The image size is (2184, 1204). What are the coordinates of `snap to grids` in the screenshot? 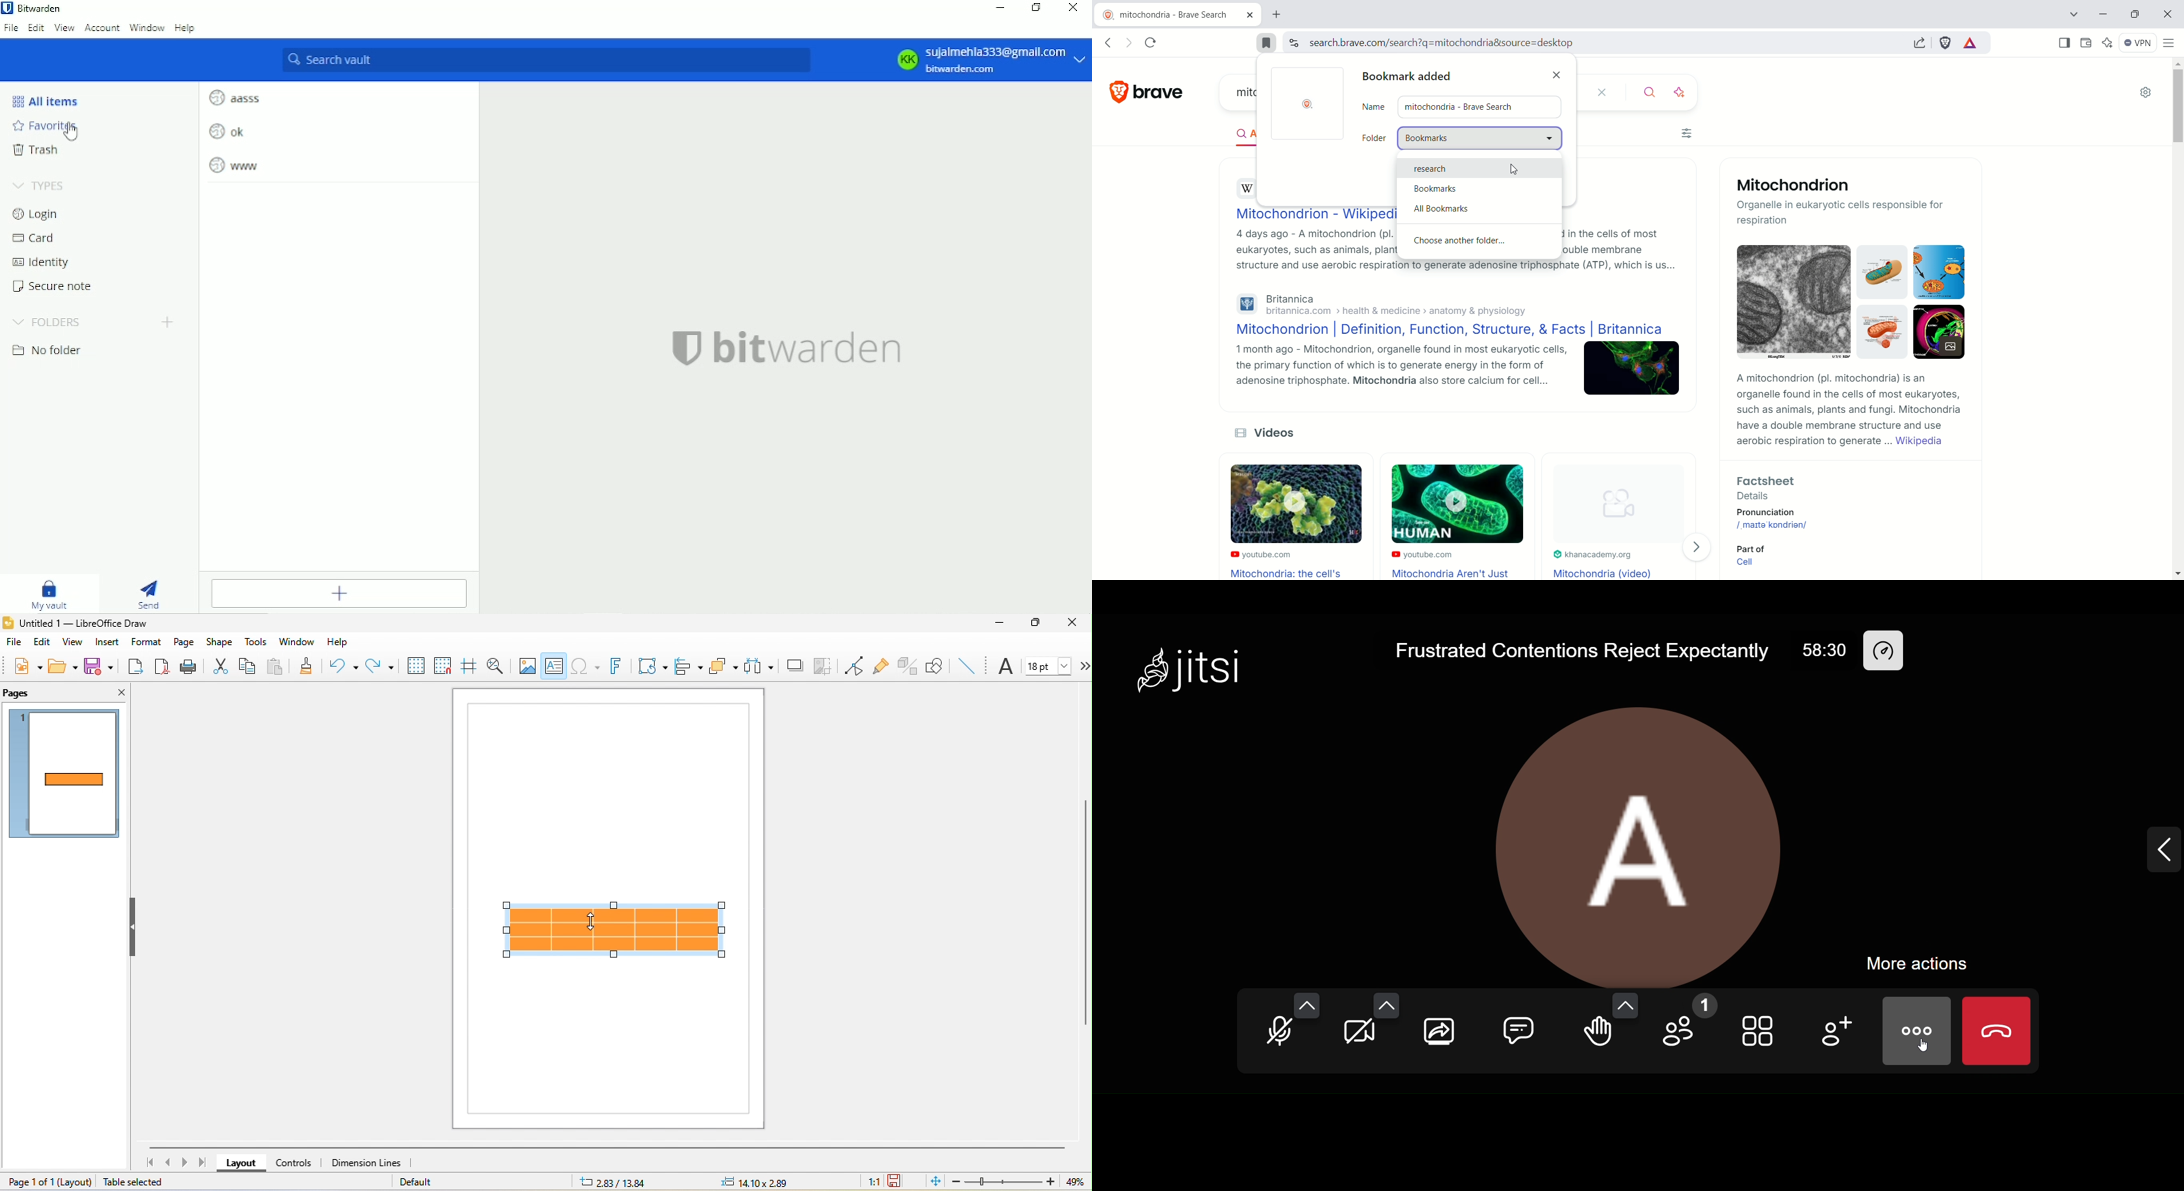 It's located at (444, 665).